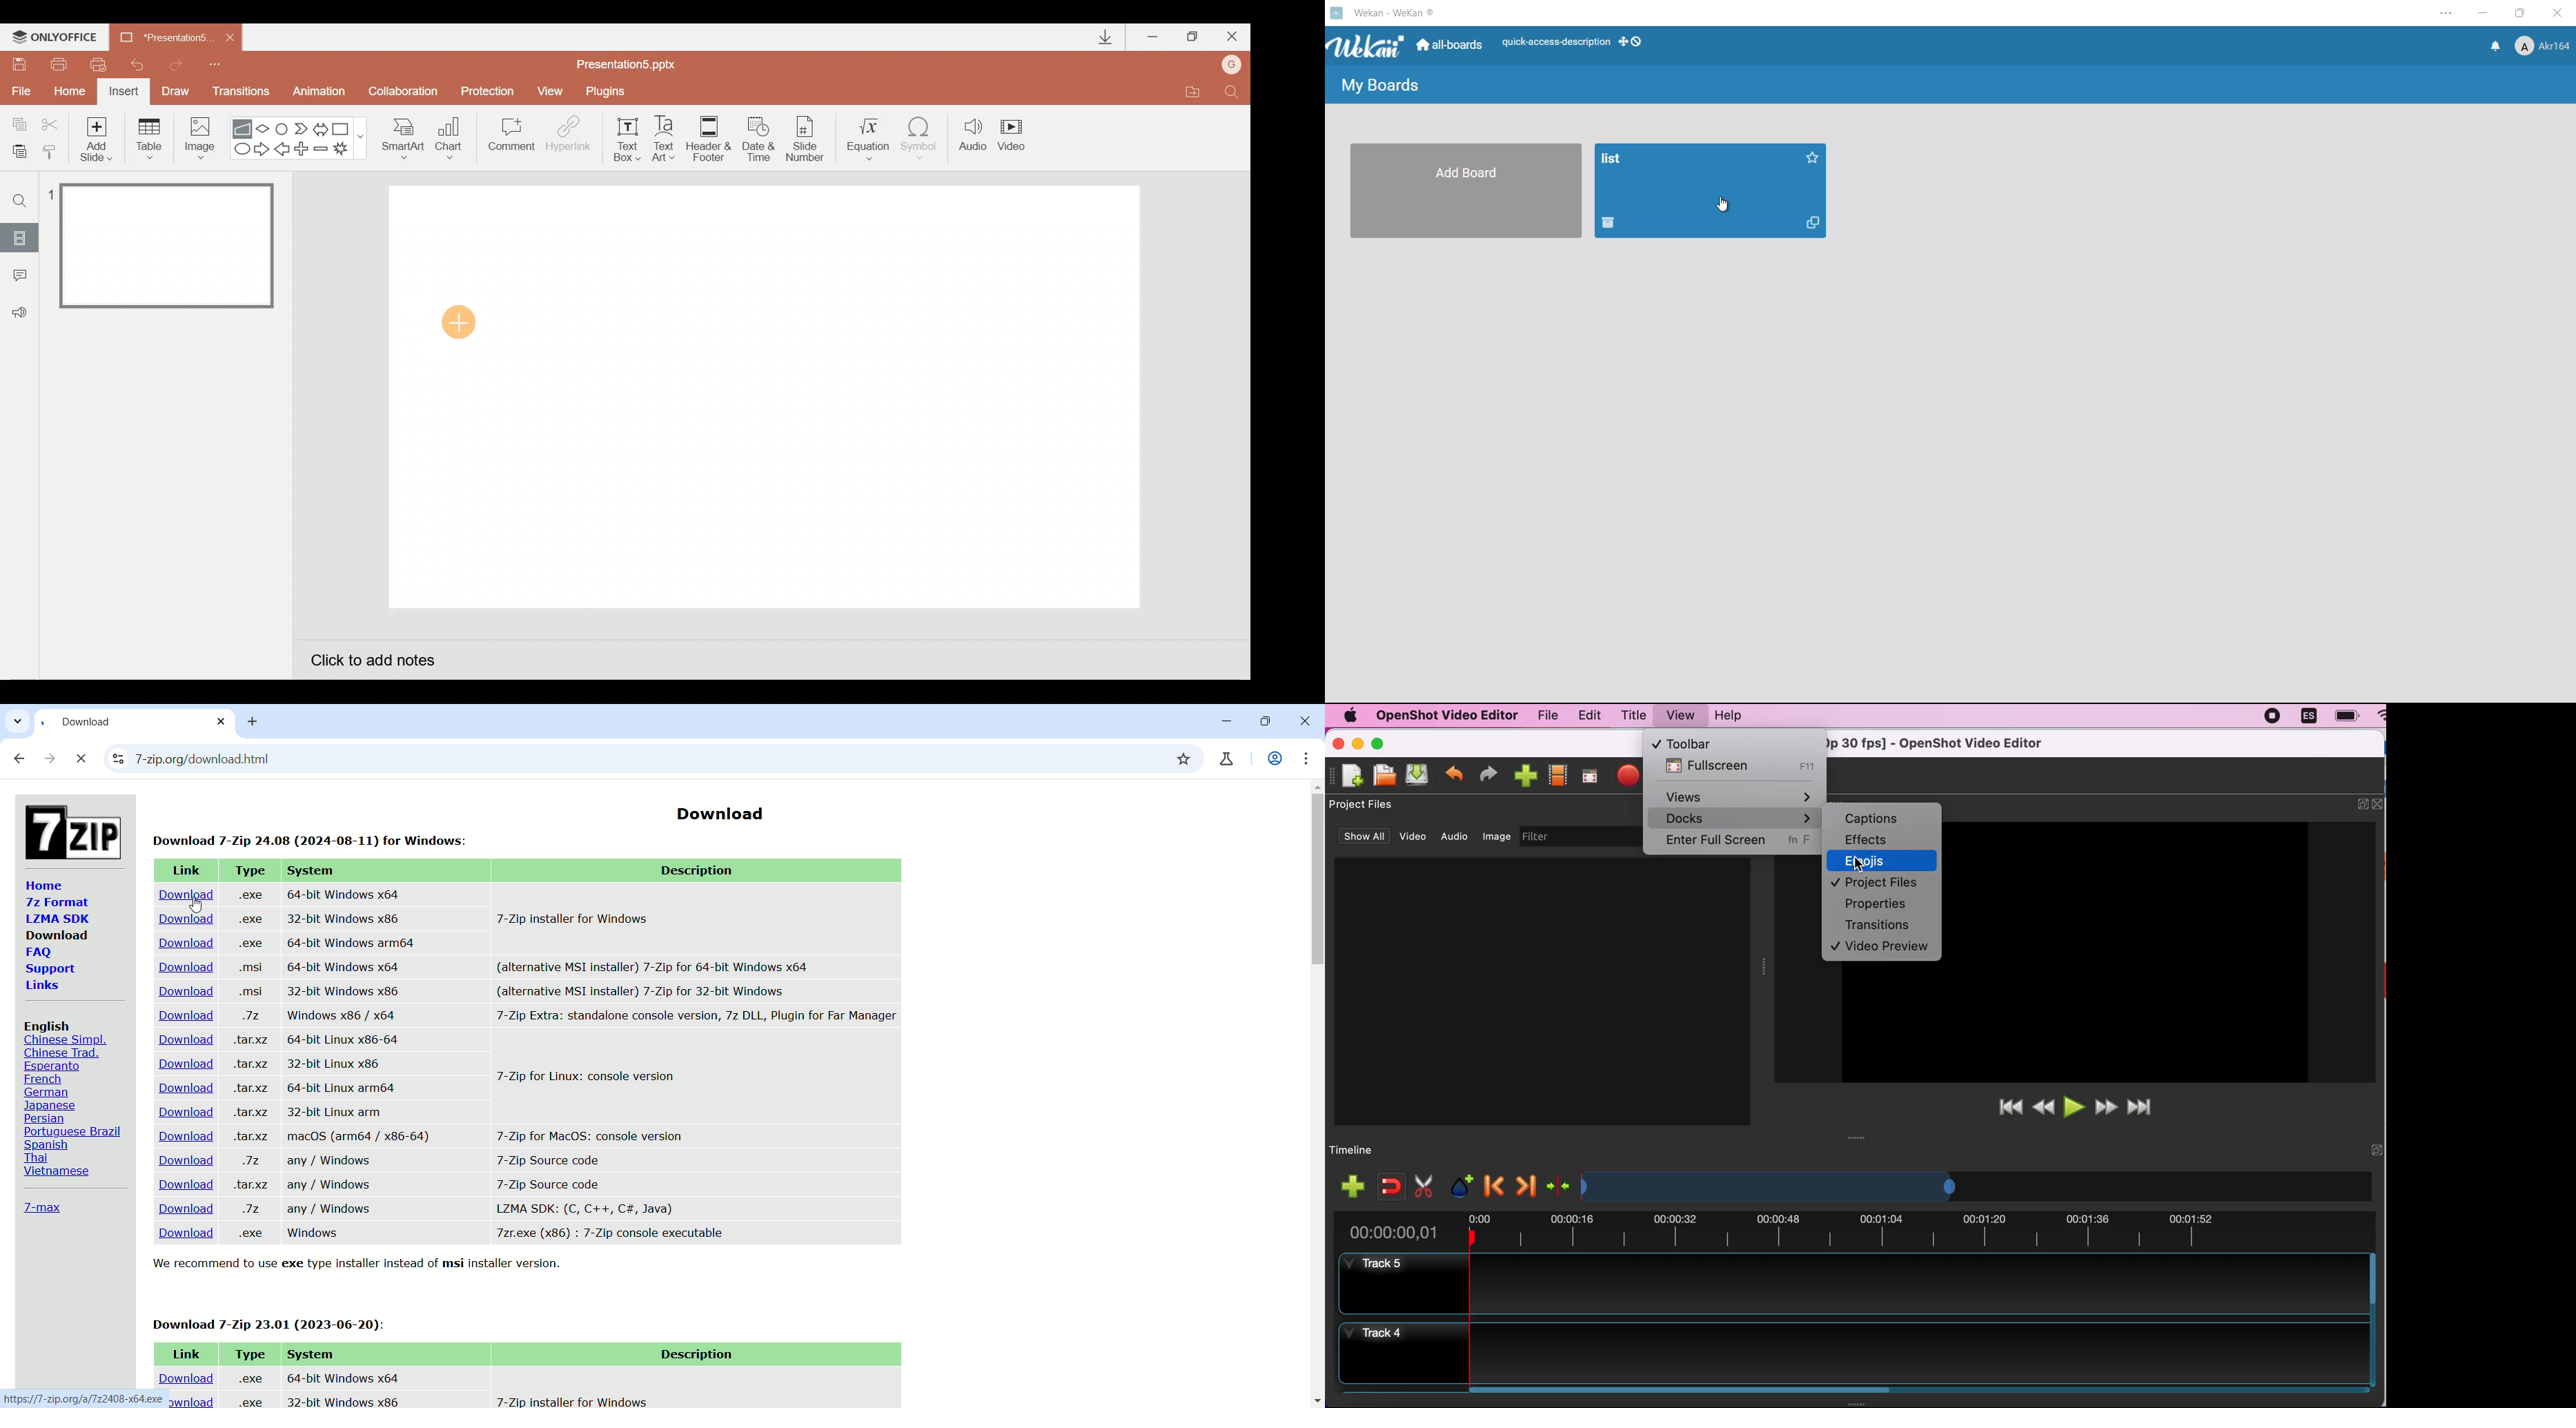 The width and height of the screenshot is (2576, 1428). I want to click on .exe, so click(250, 918).